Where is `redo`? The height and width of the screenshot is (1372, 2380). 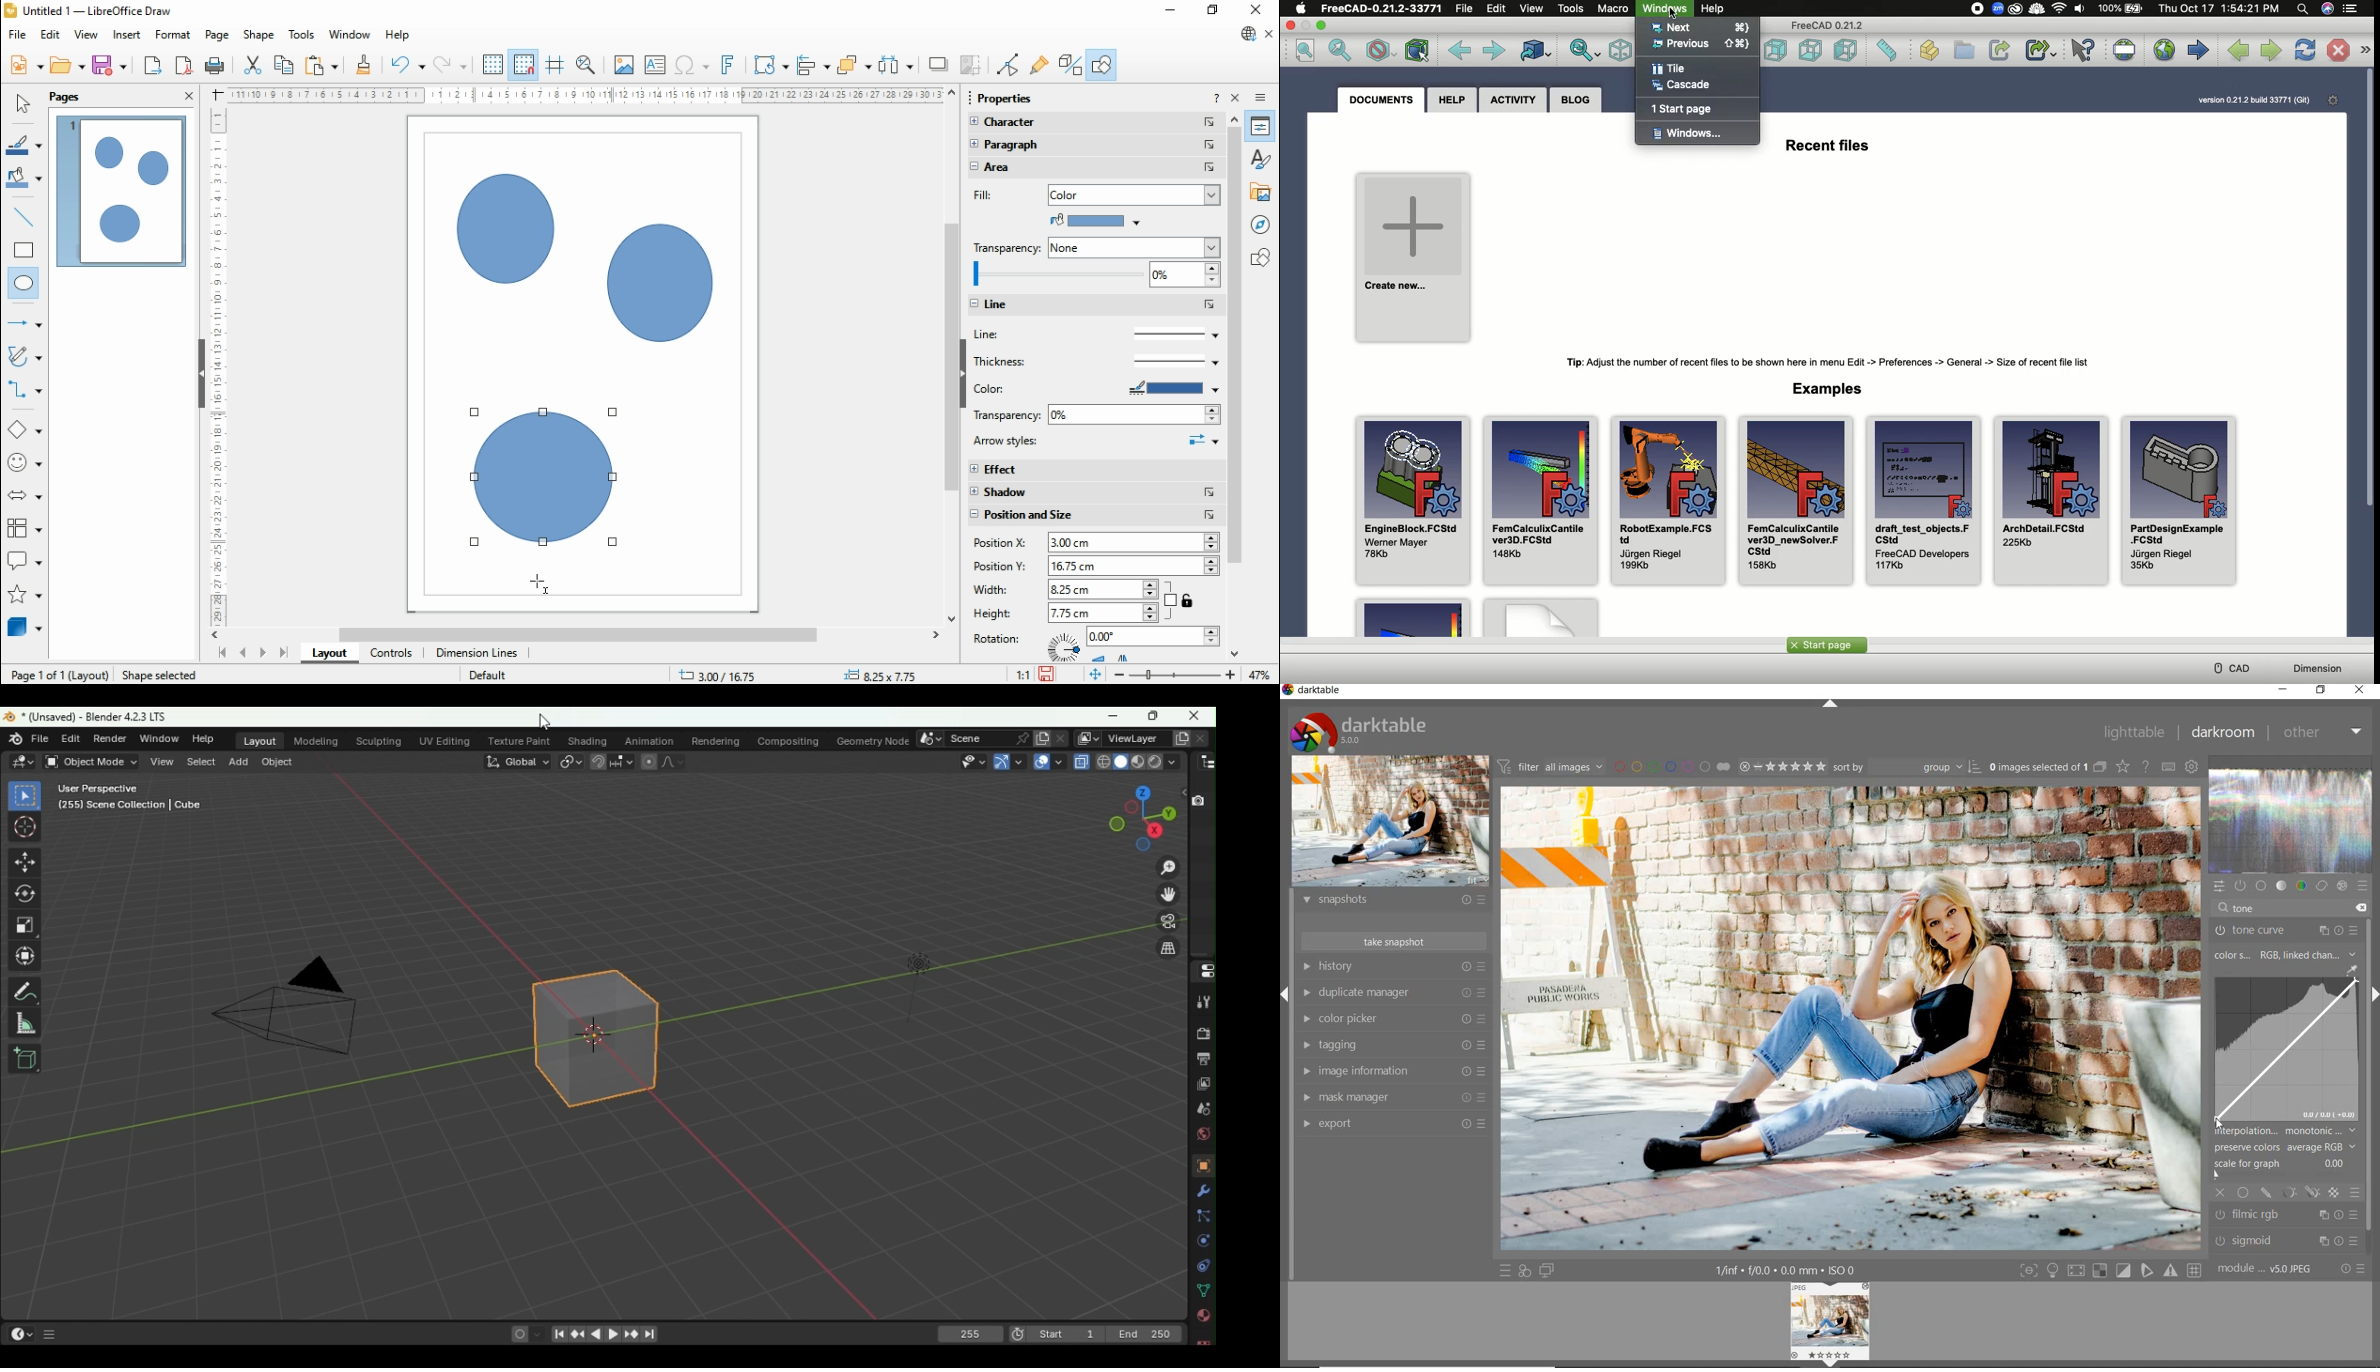 redo is located at coordinates (450, 65).